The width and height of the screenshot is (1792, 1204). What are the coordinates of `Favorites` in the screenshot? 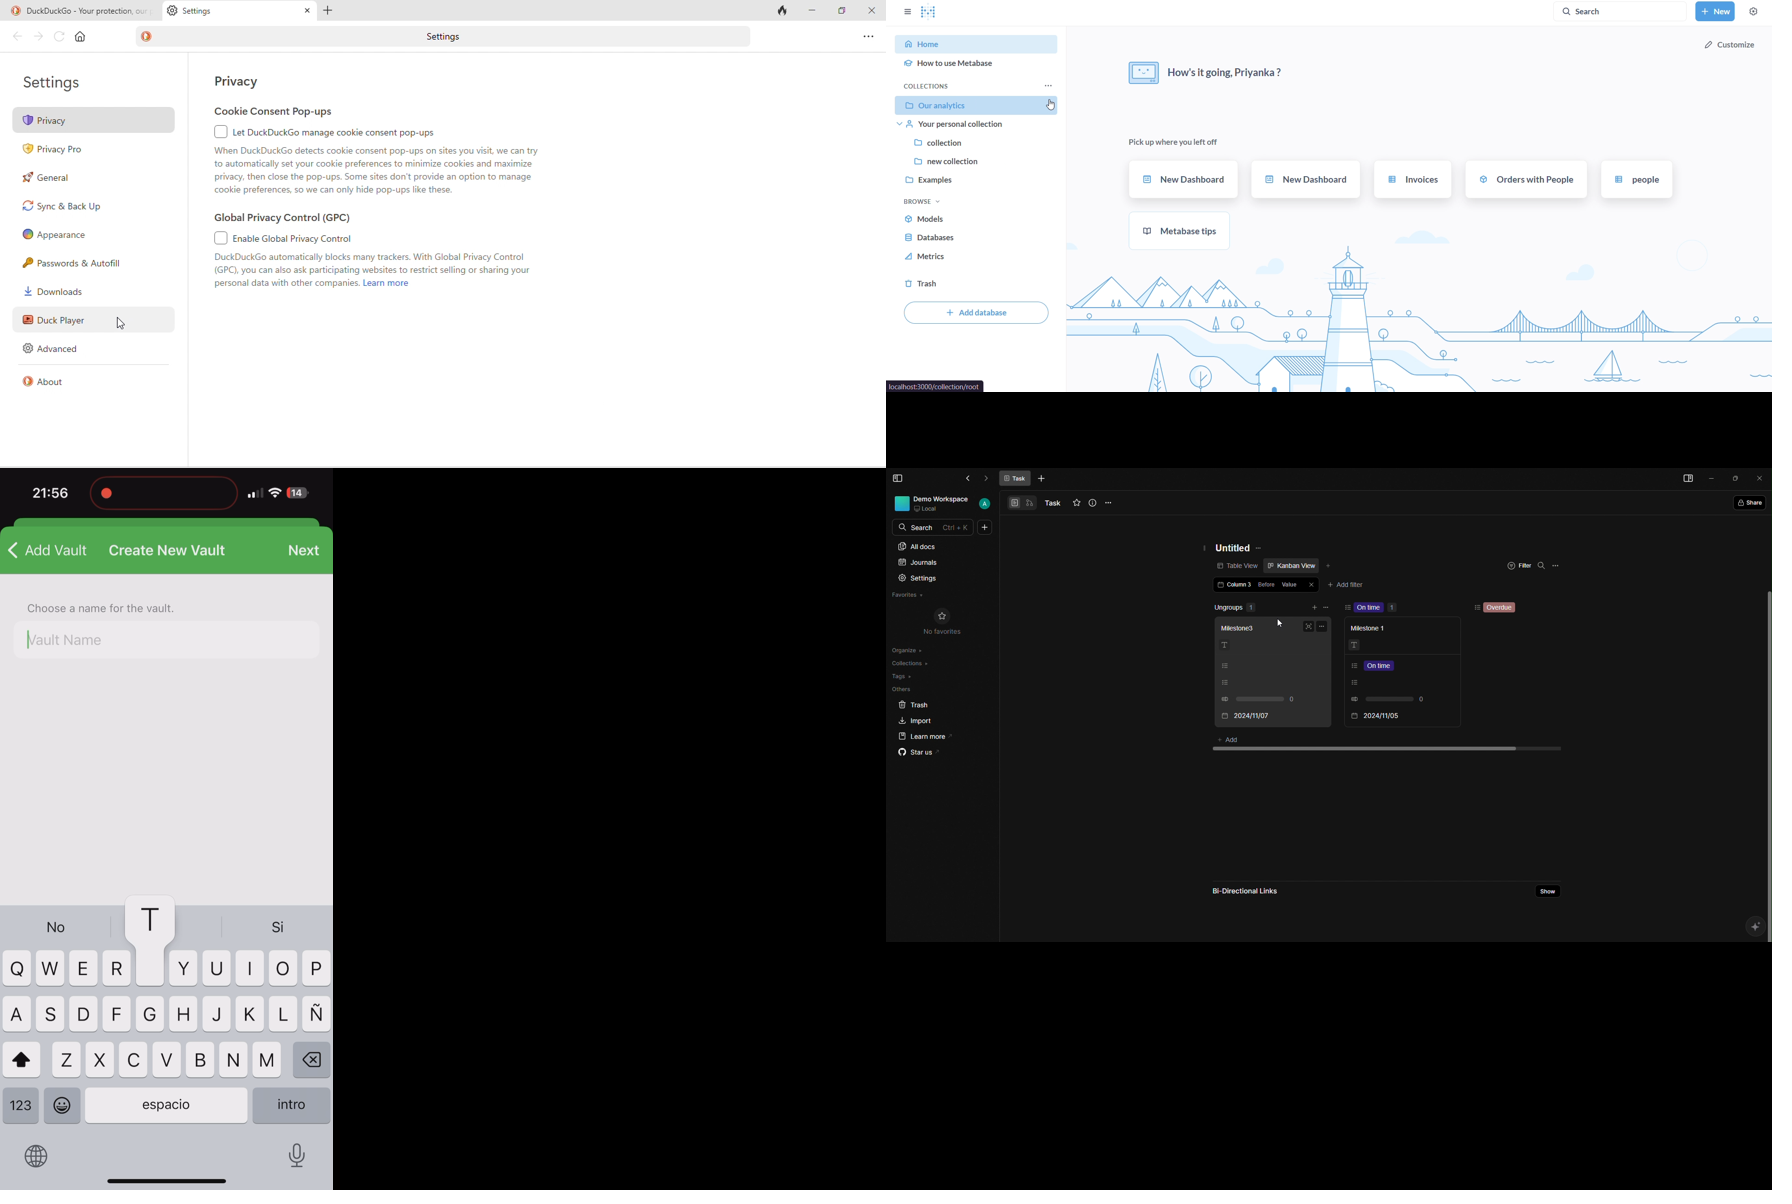 It's located at (909, 594).